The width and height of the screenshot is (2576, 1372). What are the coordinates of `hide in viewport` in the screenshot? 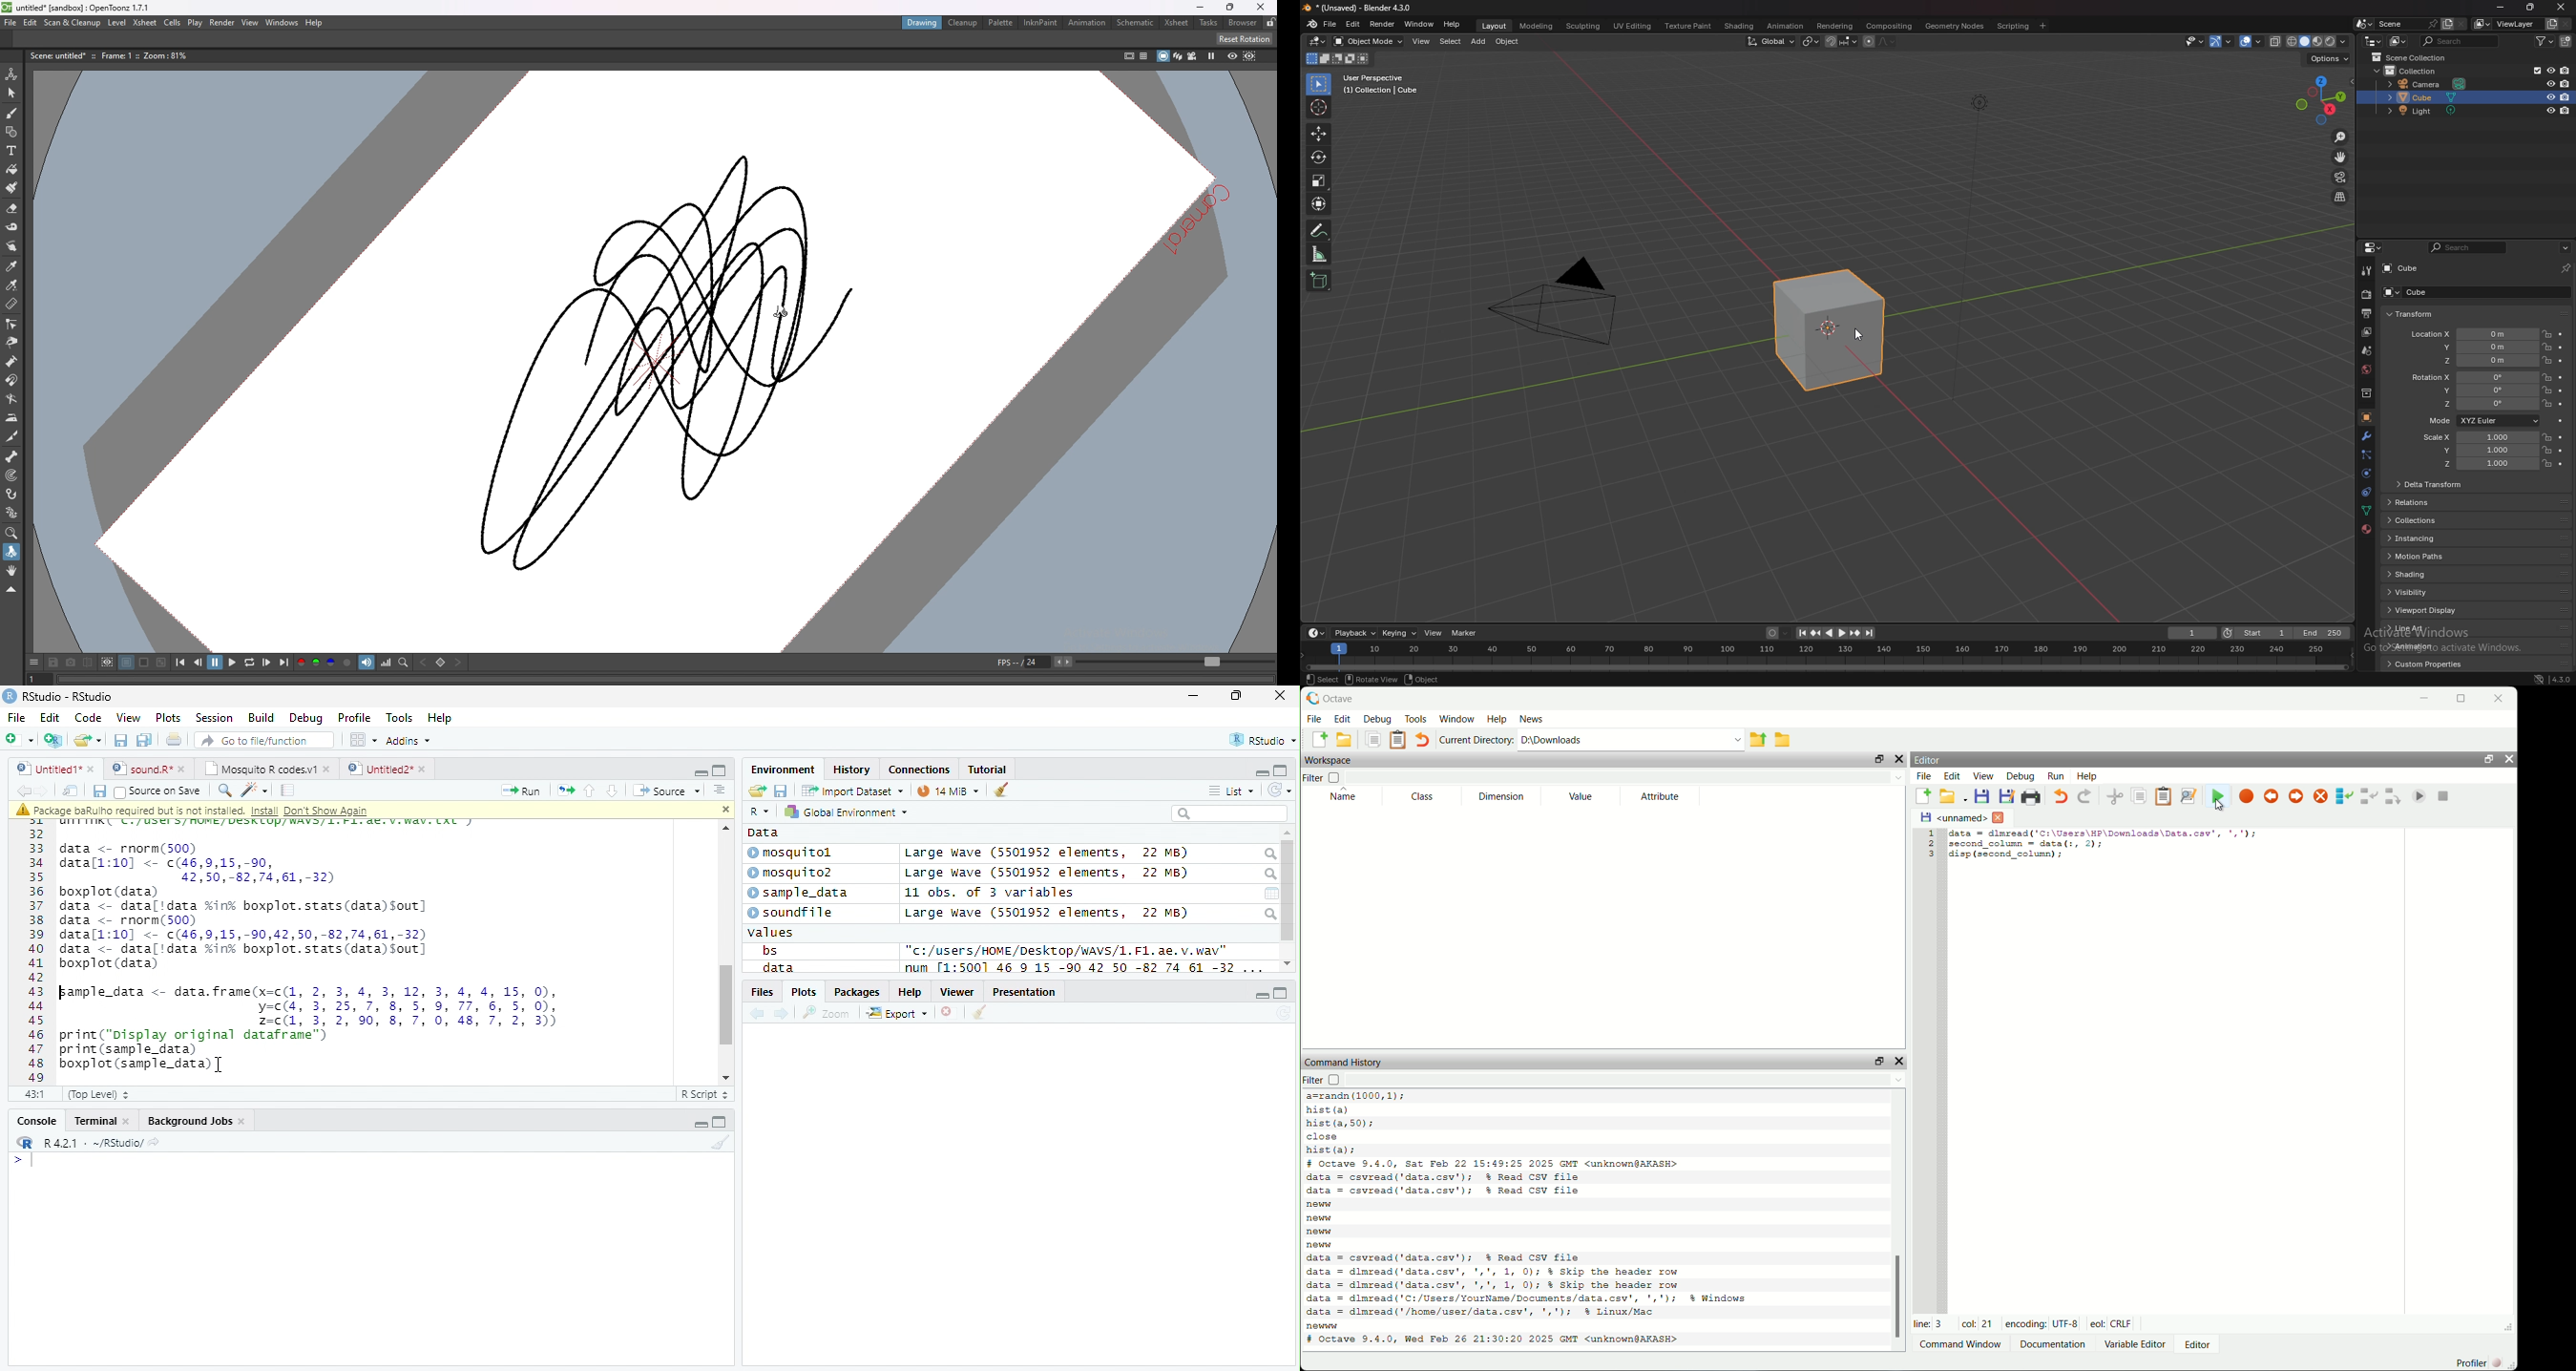 It's located at (2550, 70).